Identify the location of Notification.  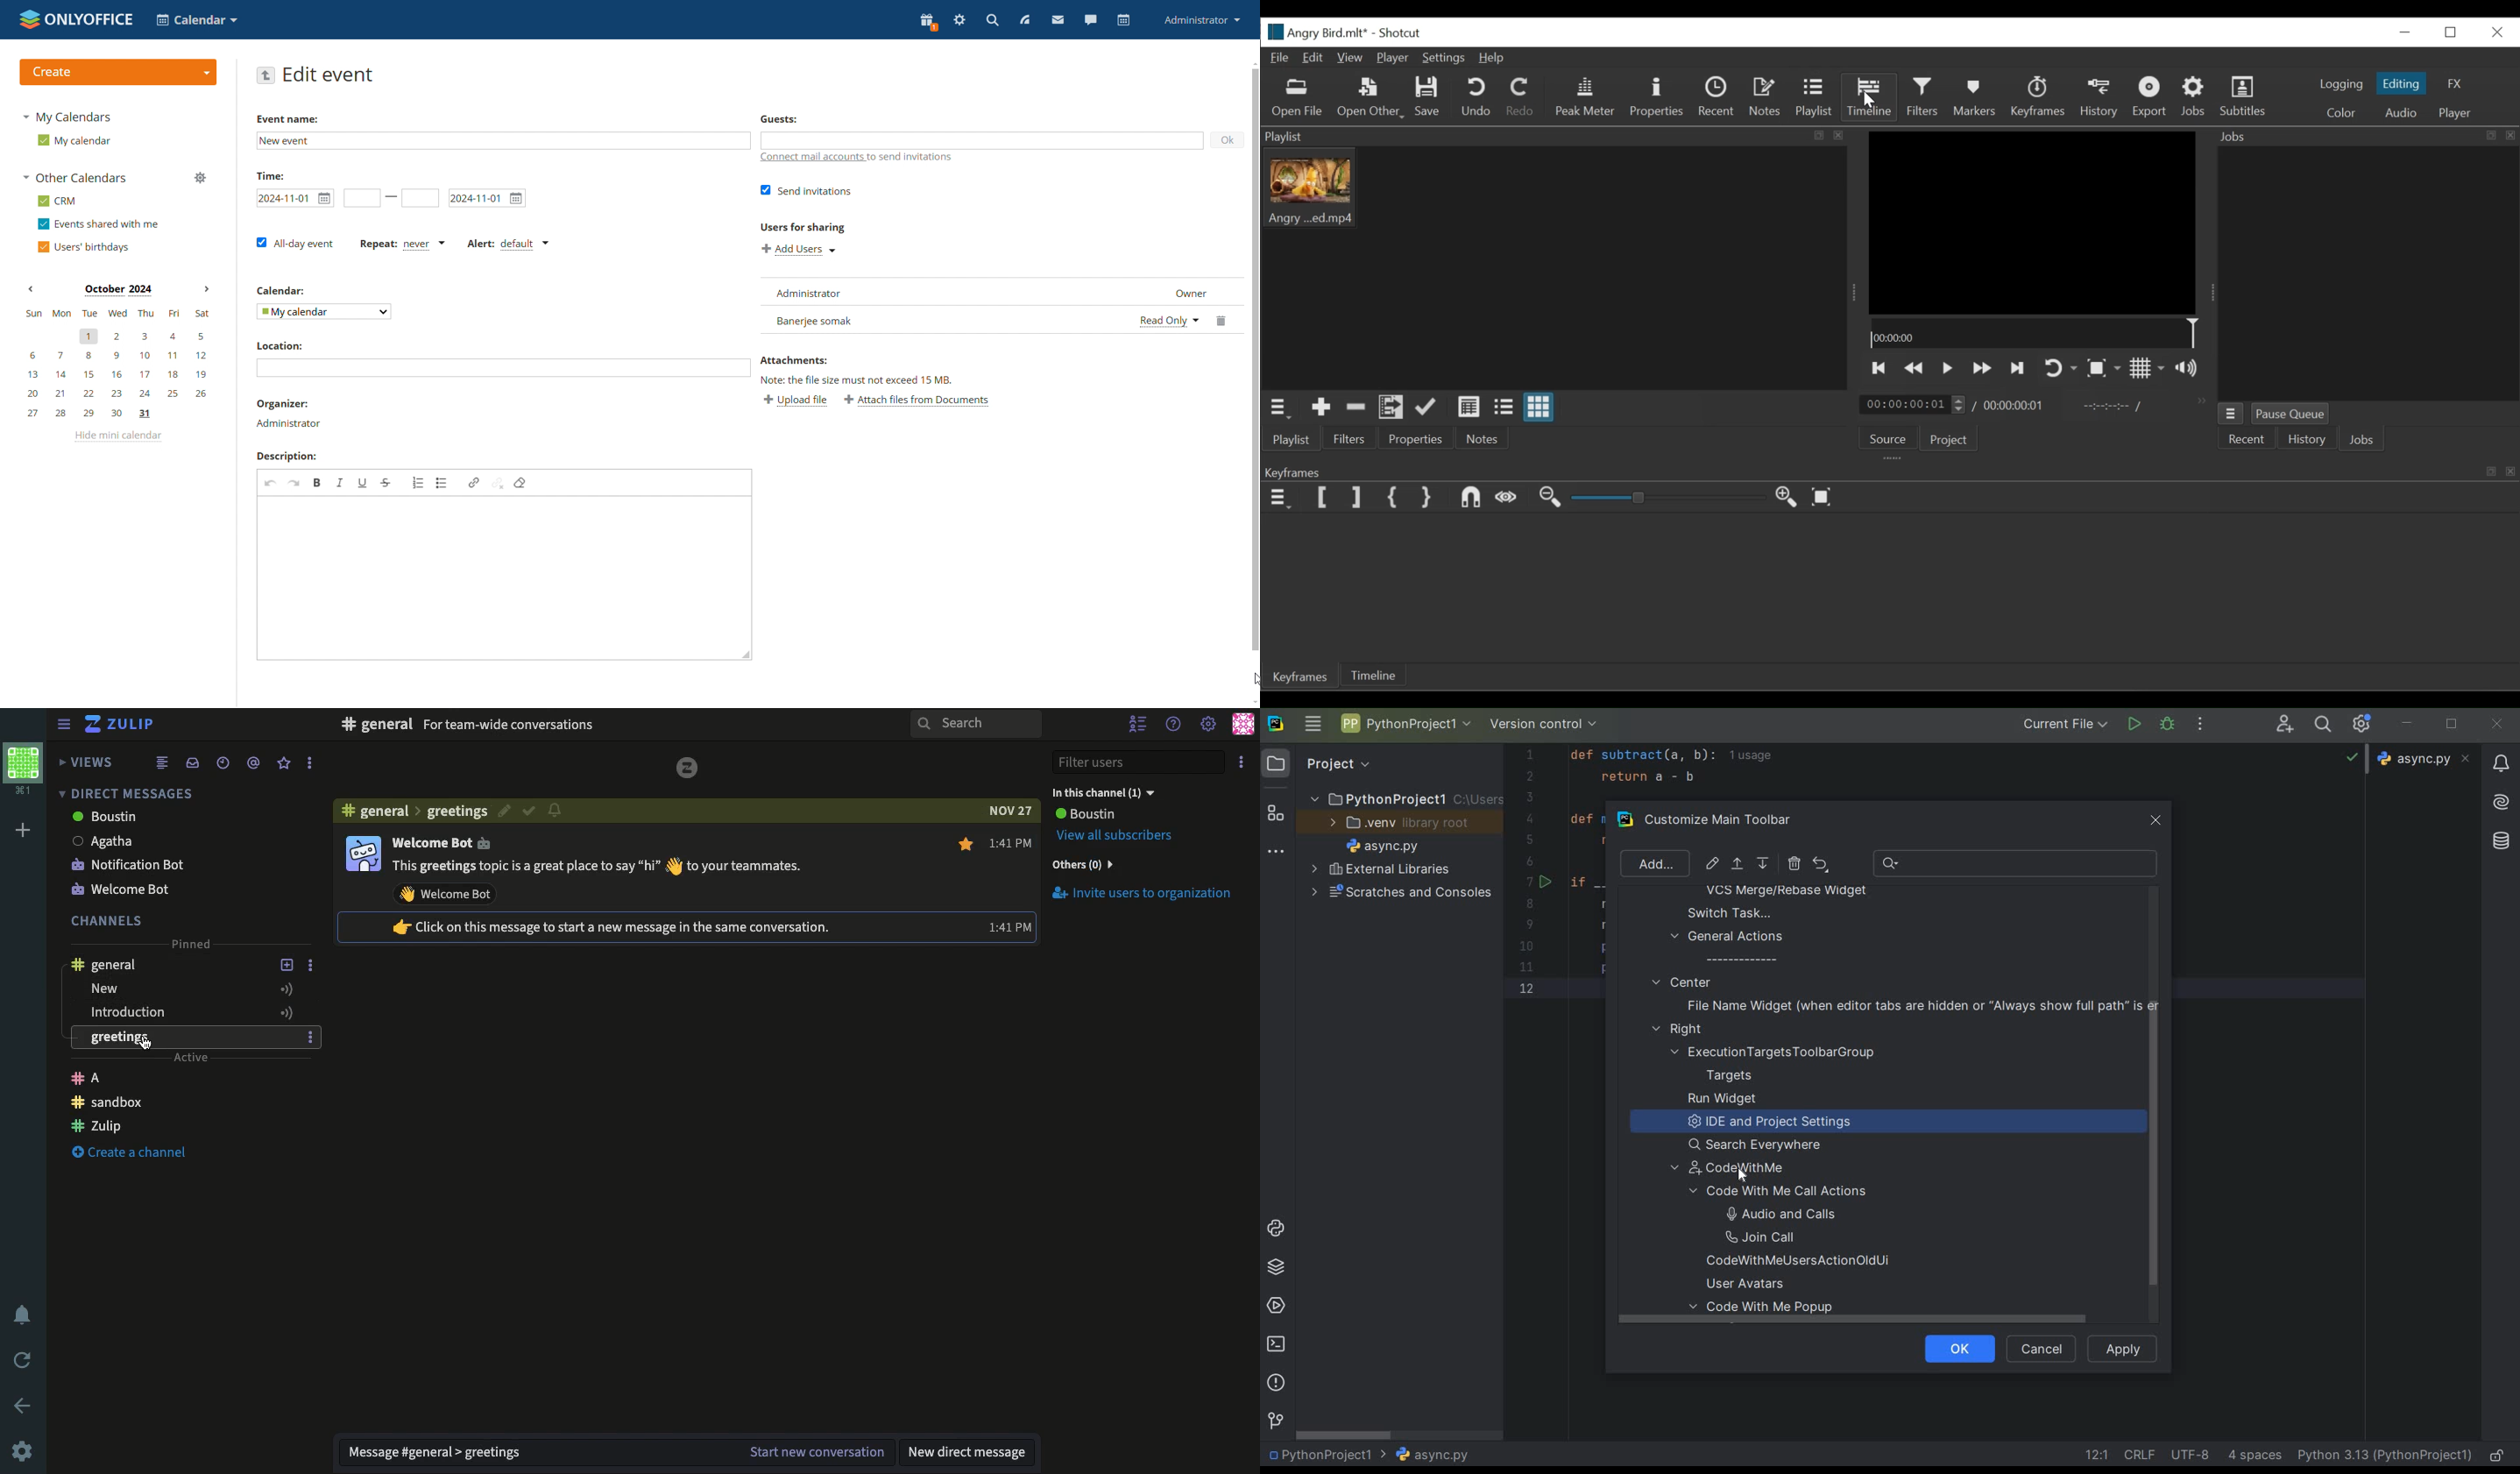
(25, 1317).